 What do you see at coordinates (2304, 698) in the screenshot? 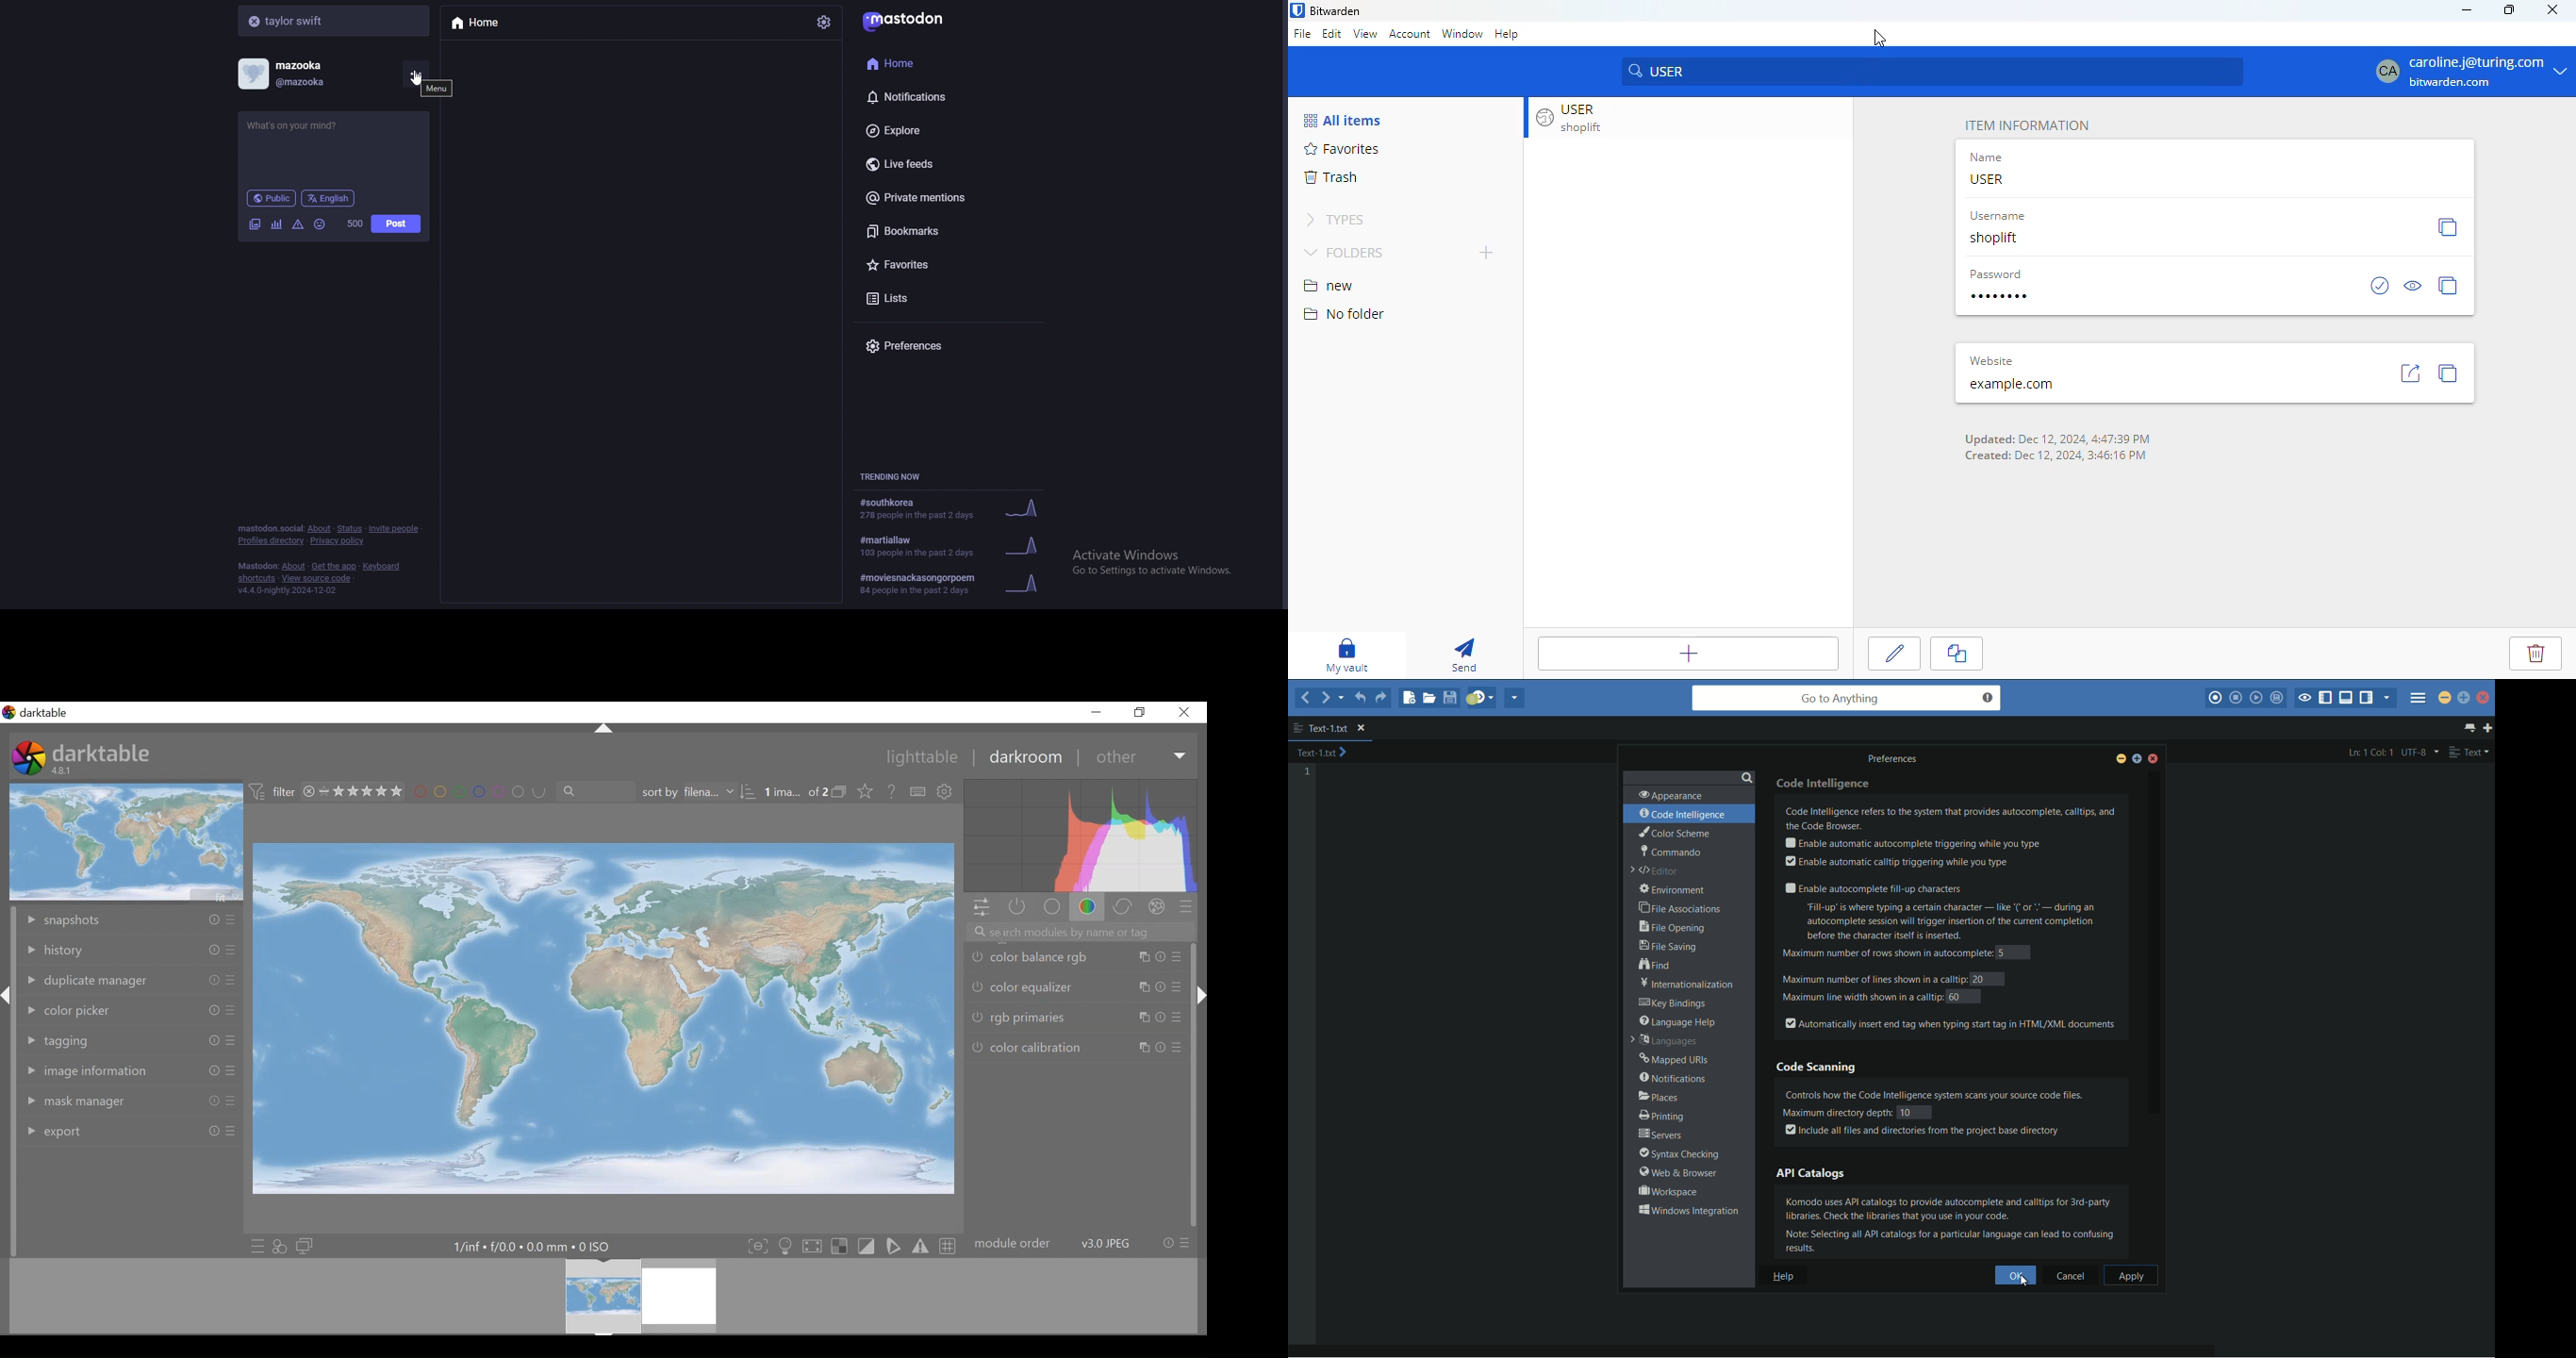
I see `toggle focus mode` at bounding box center [2304, 698].